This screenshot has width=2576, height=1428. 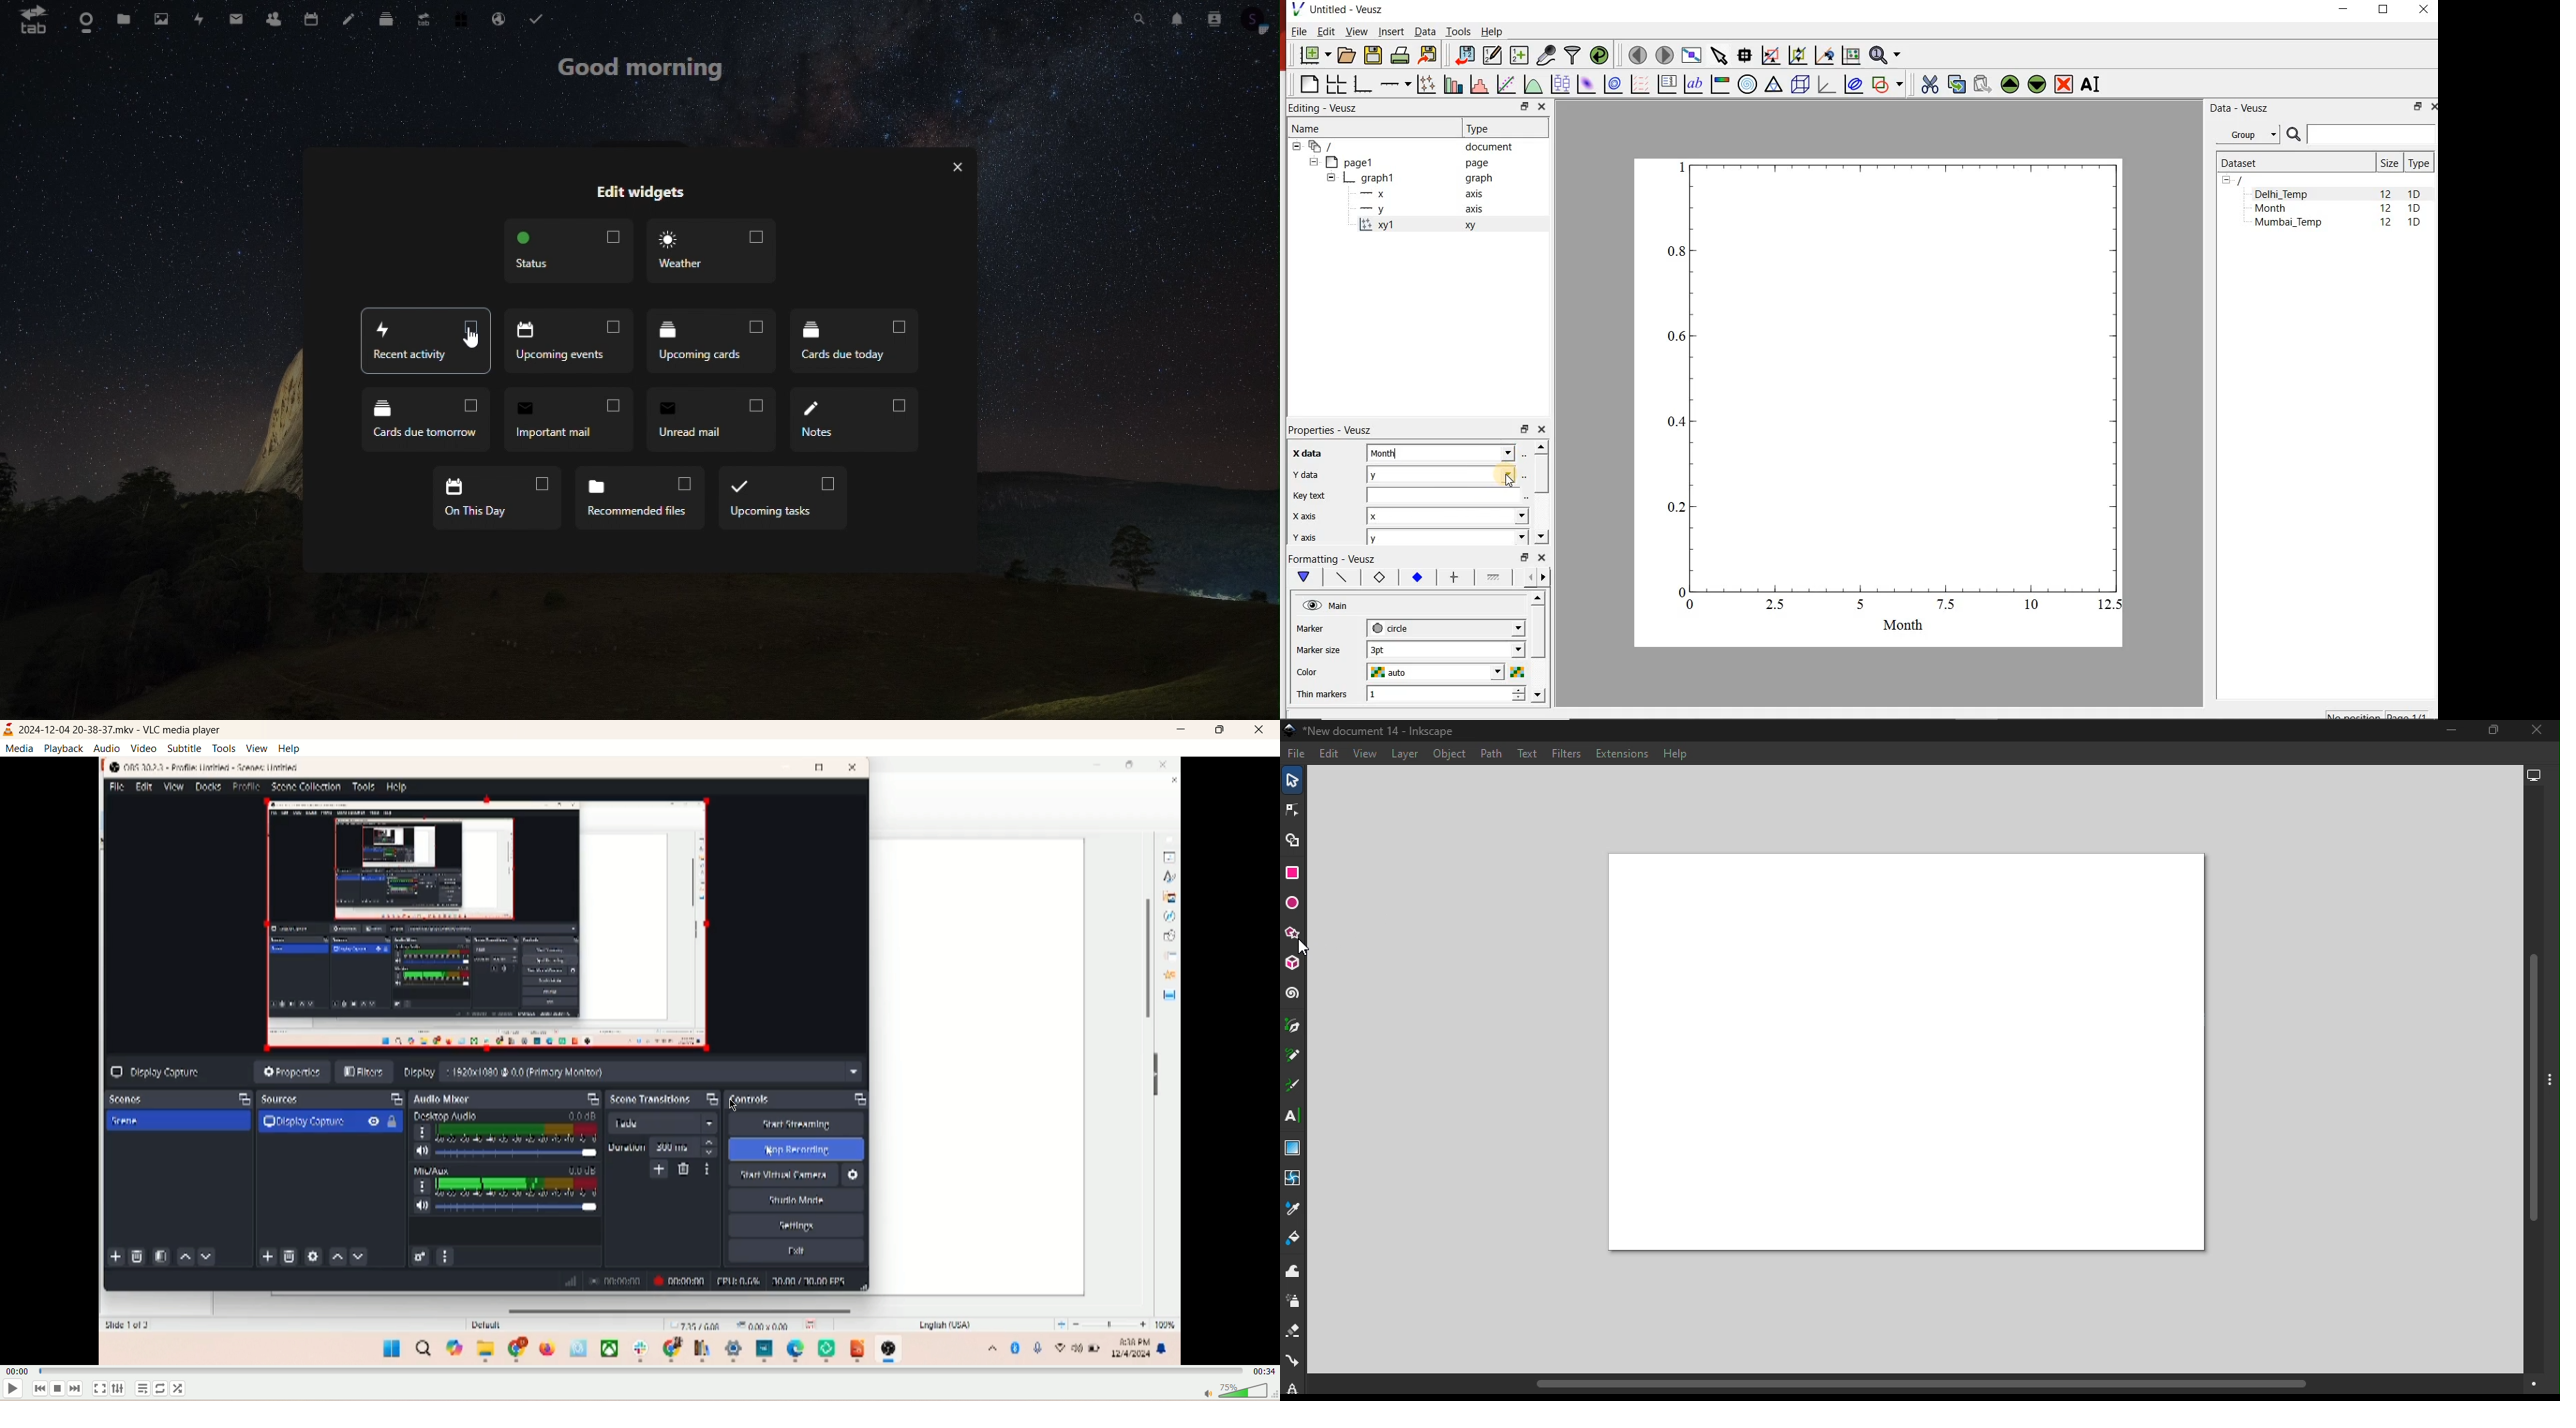 What do you see at coordinates (65, 748) in the screenshot?
I see `playback` at bounding box center [65, 748].